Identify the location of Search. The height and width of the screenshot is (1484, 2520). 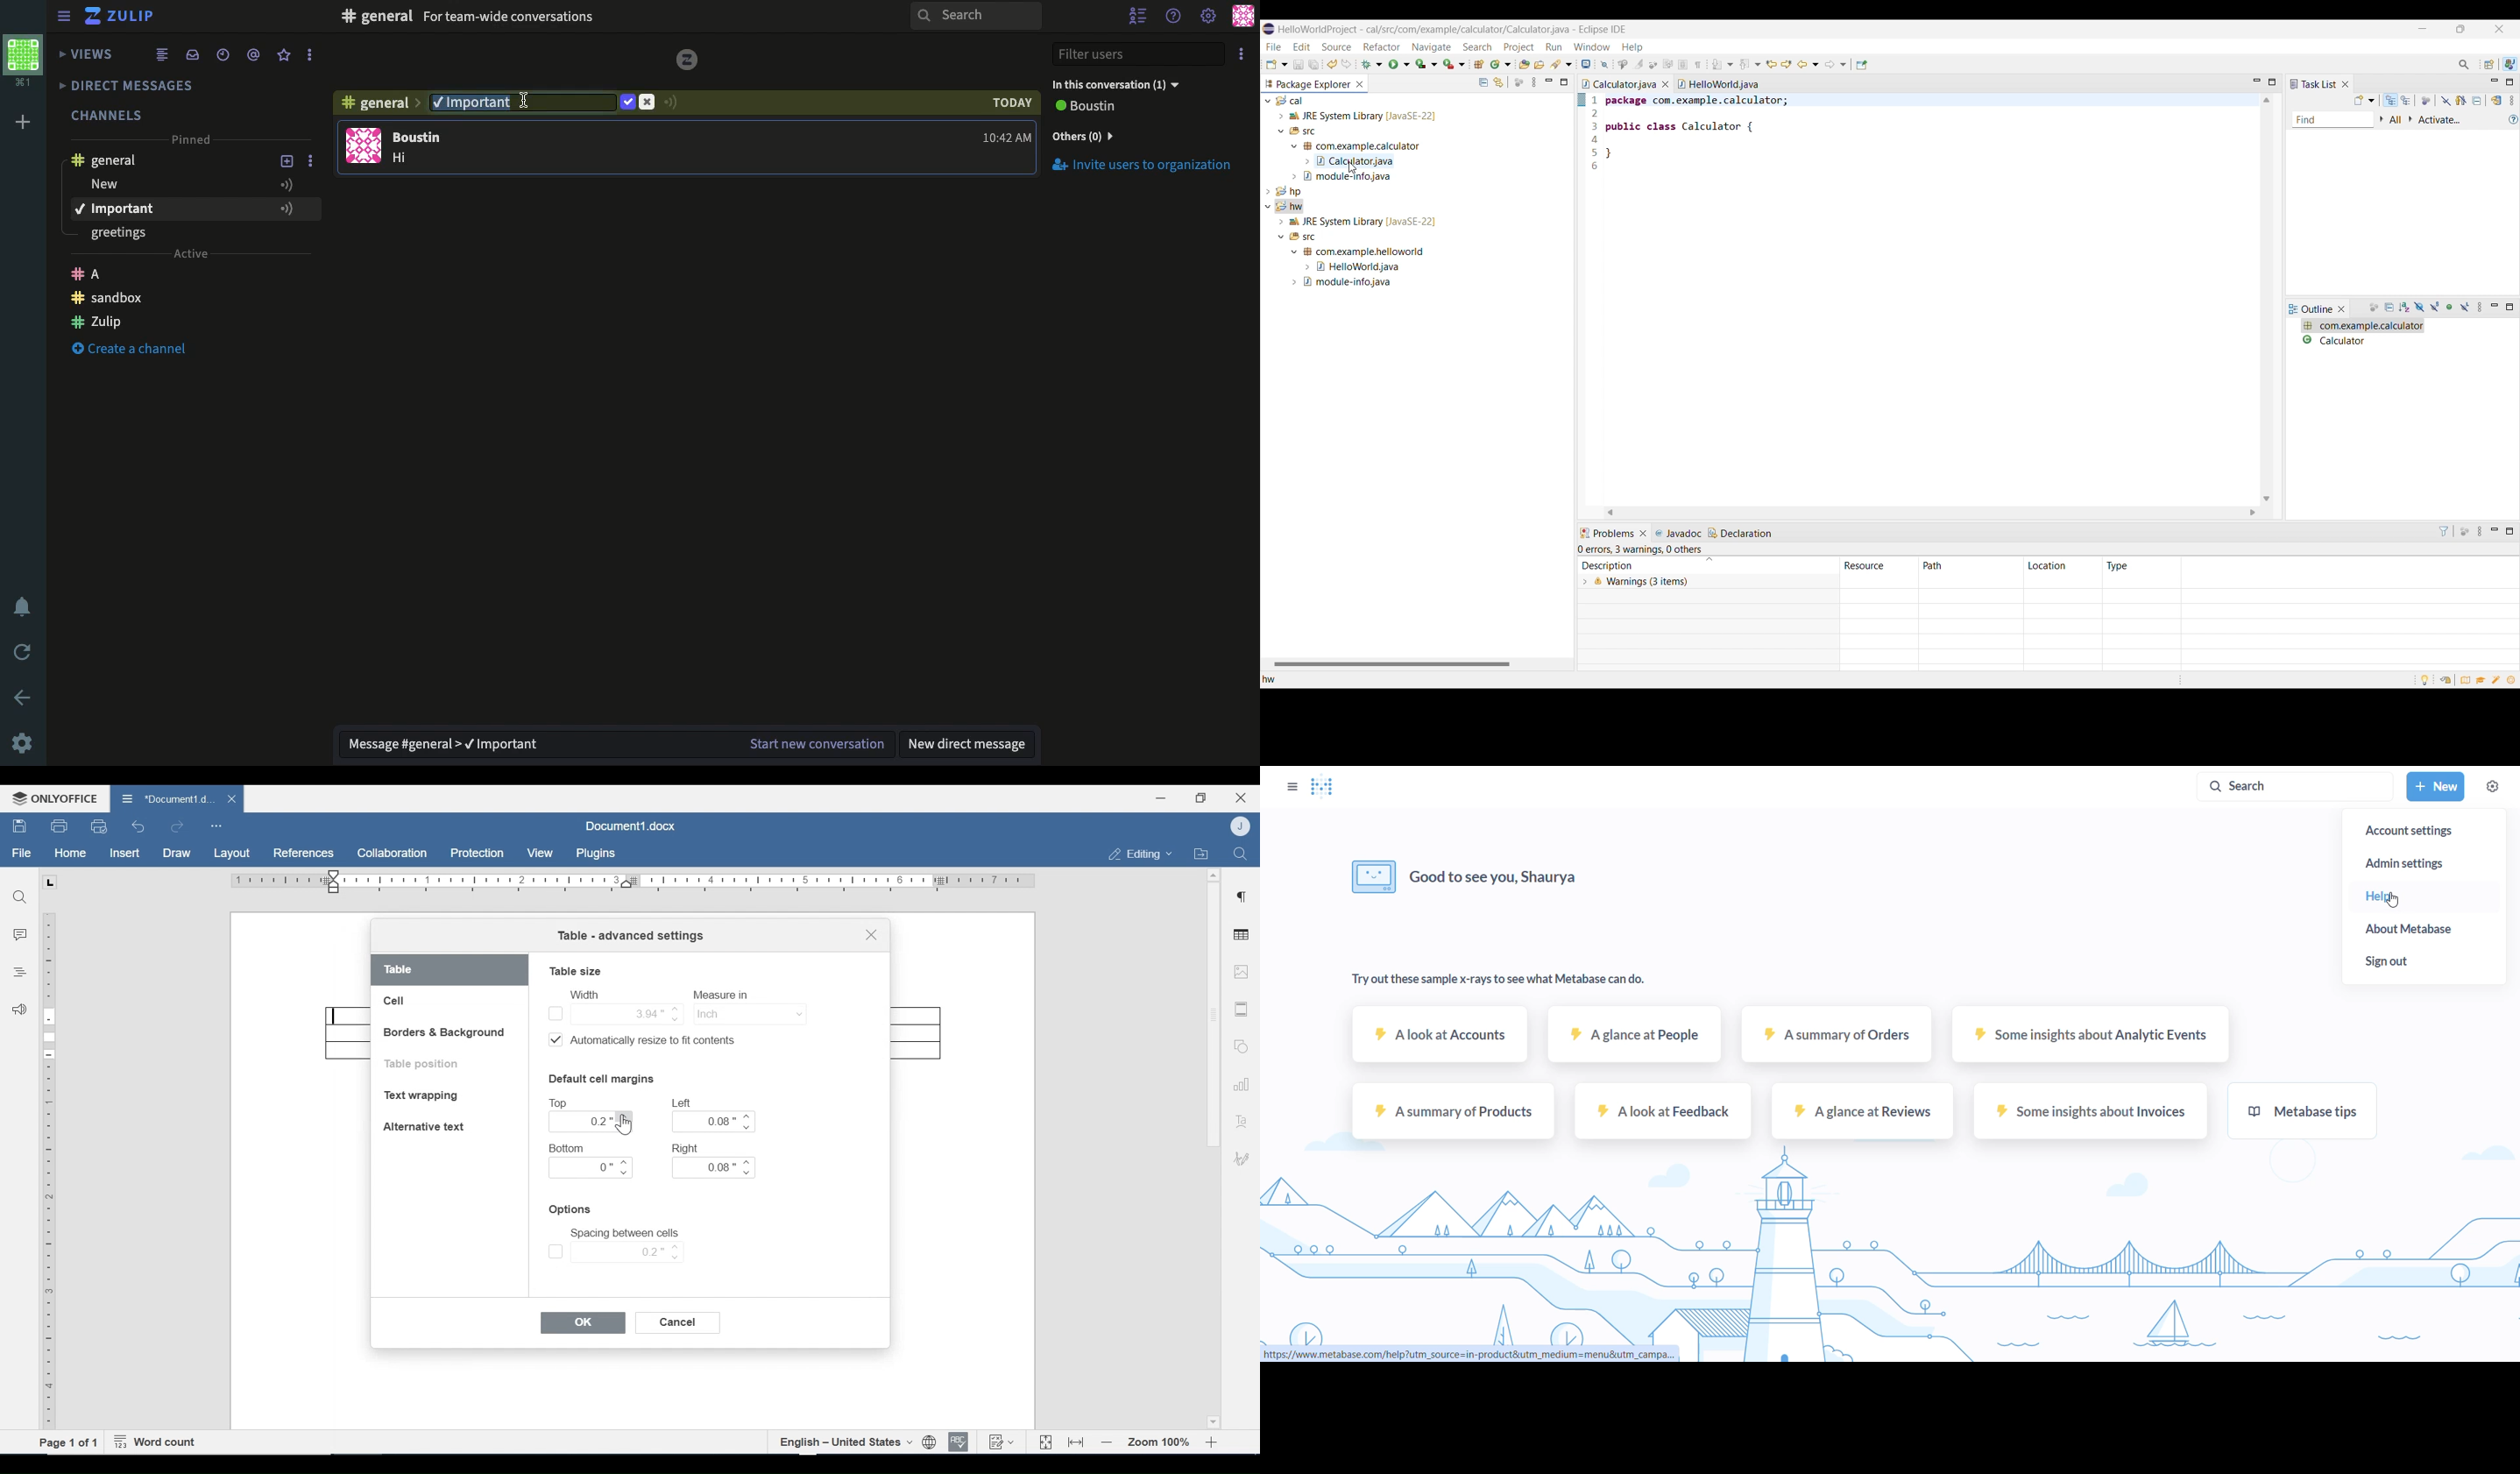
(1478, 47).